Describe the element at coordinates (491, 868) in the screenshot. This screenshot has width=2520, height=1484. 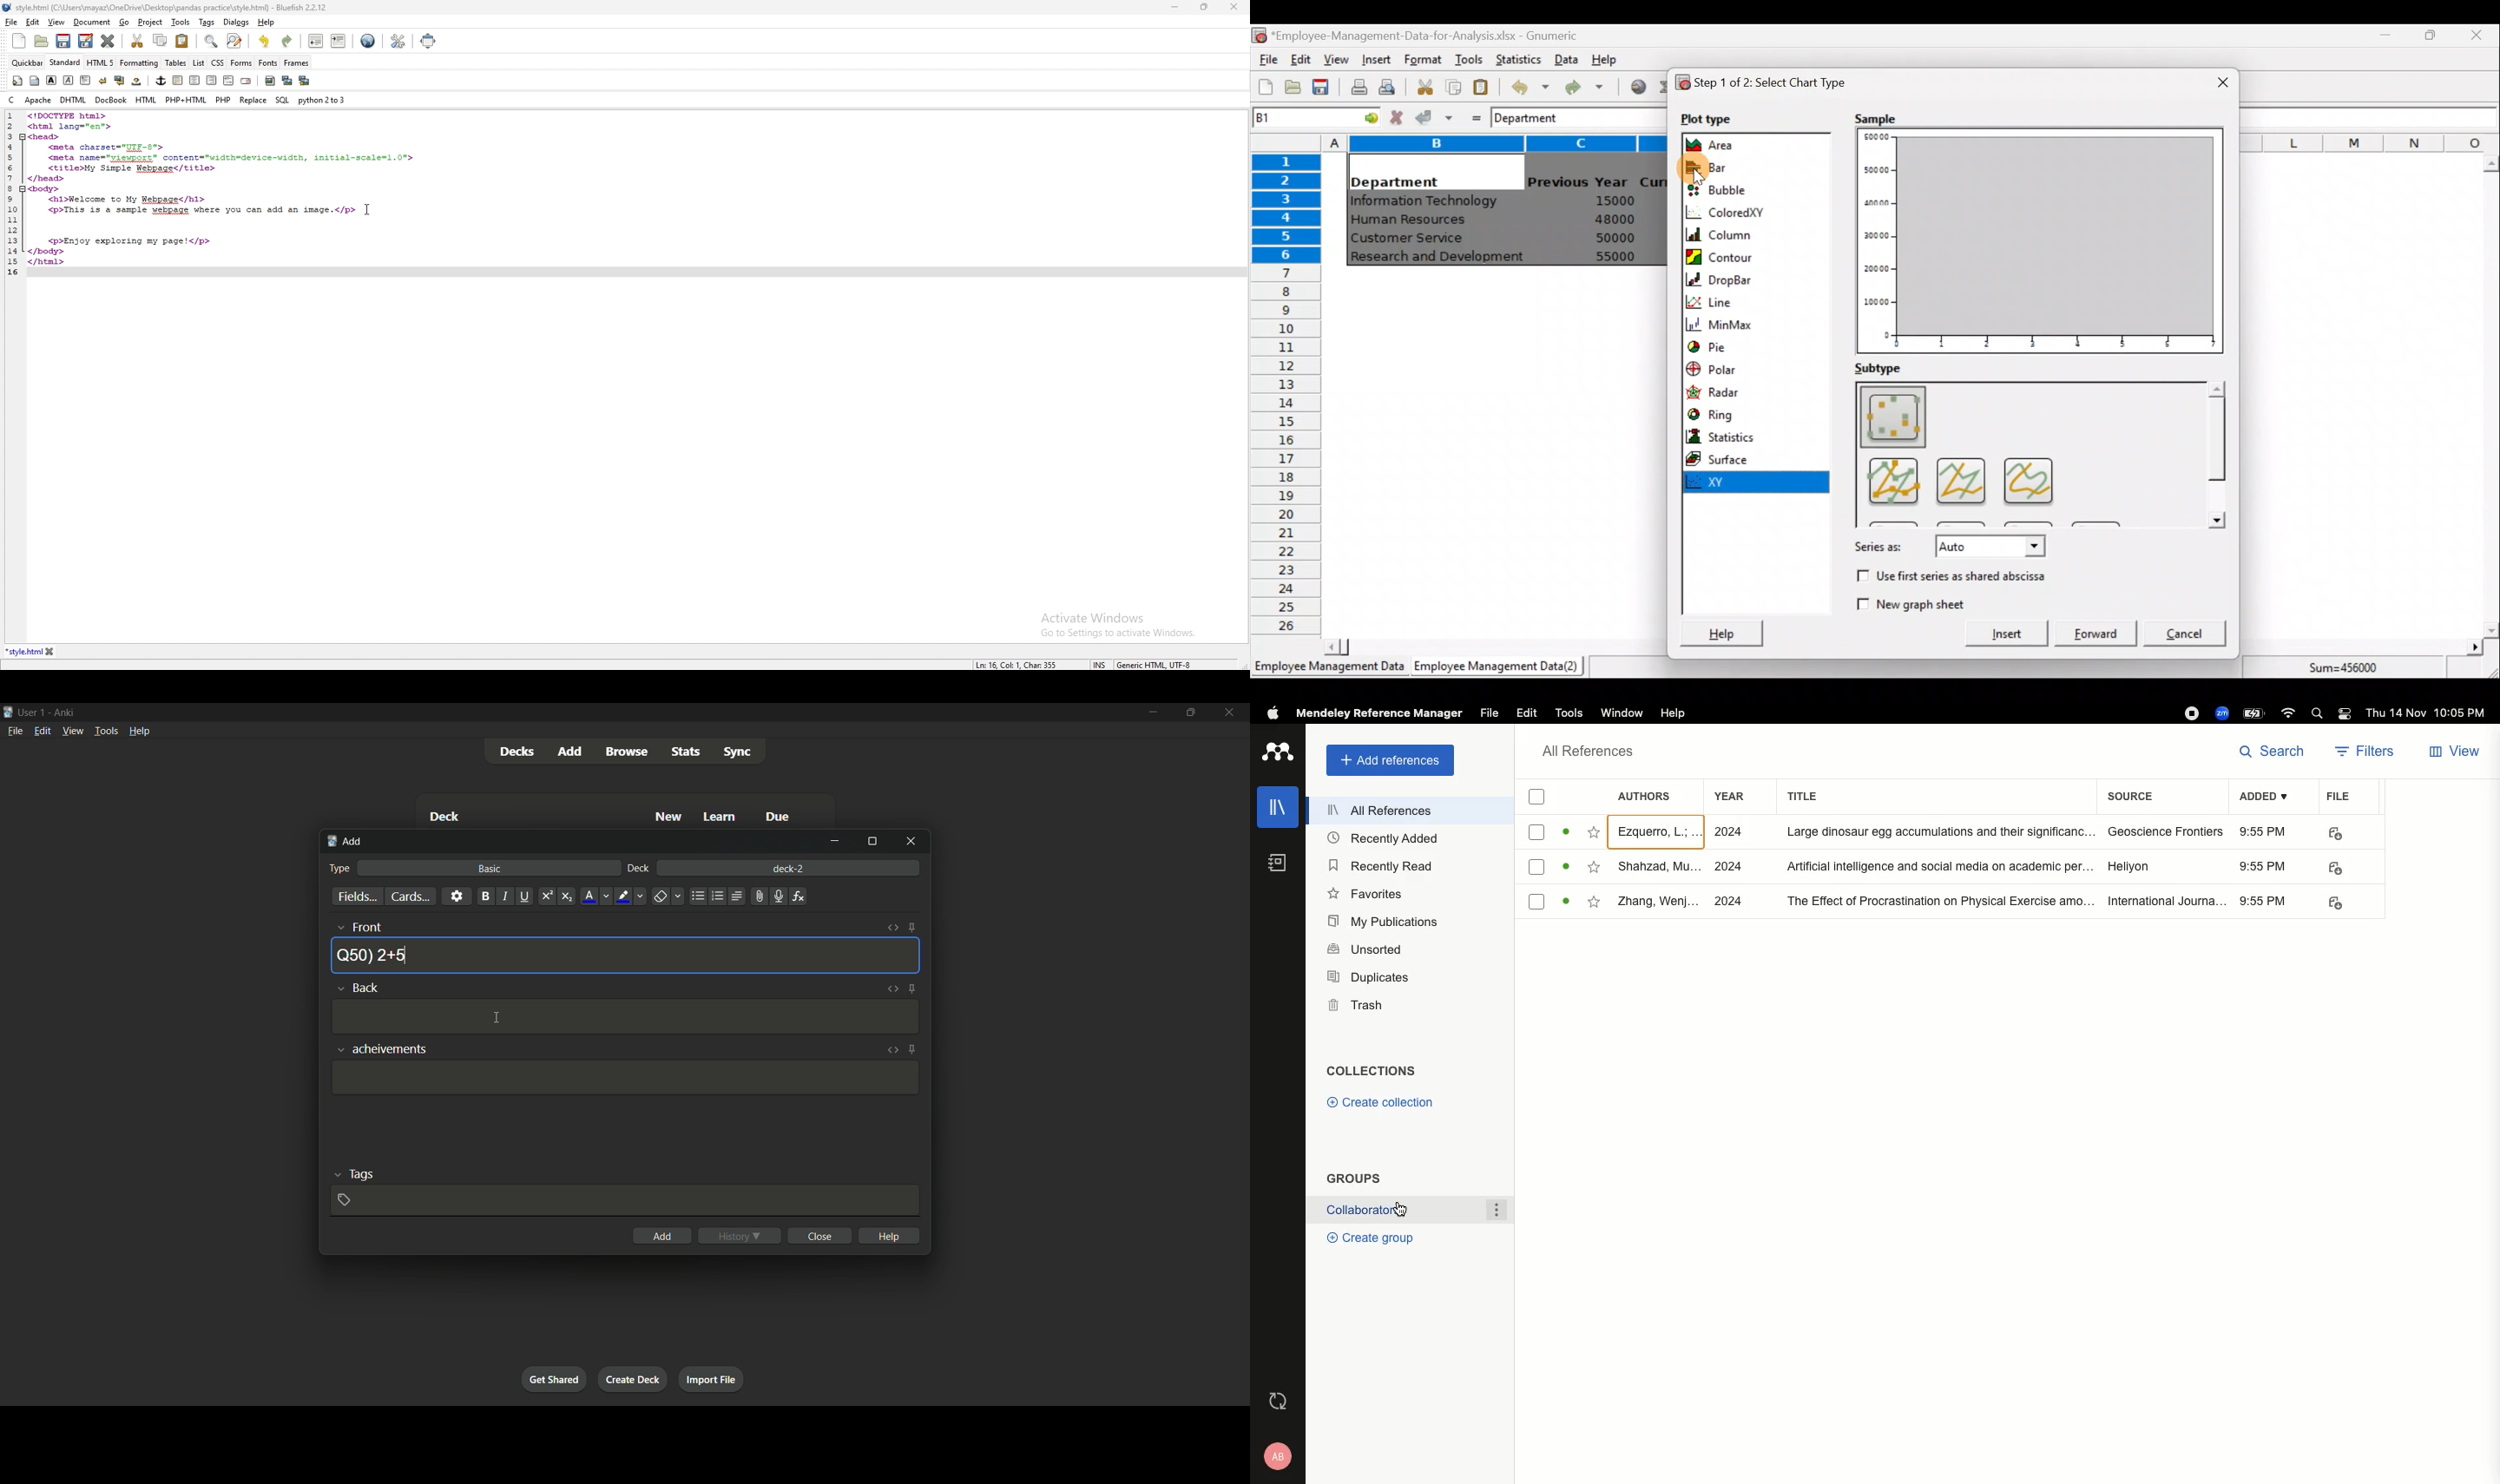
I see `basic` at that location.